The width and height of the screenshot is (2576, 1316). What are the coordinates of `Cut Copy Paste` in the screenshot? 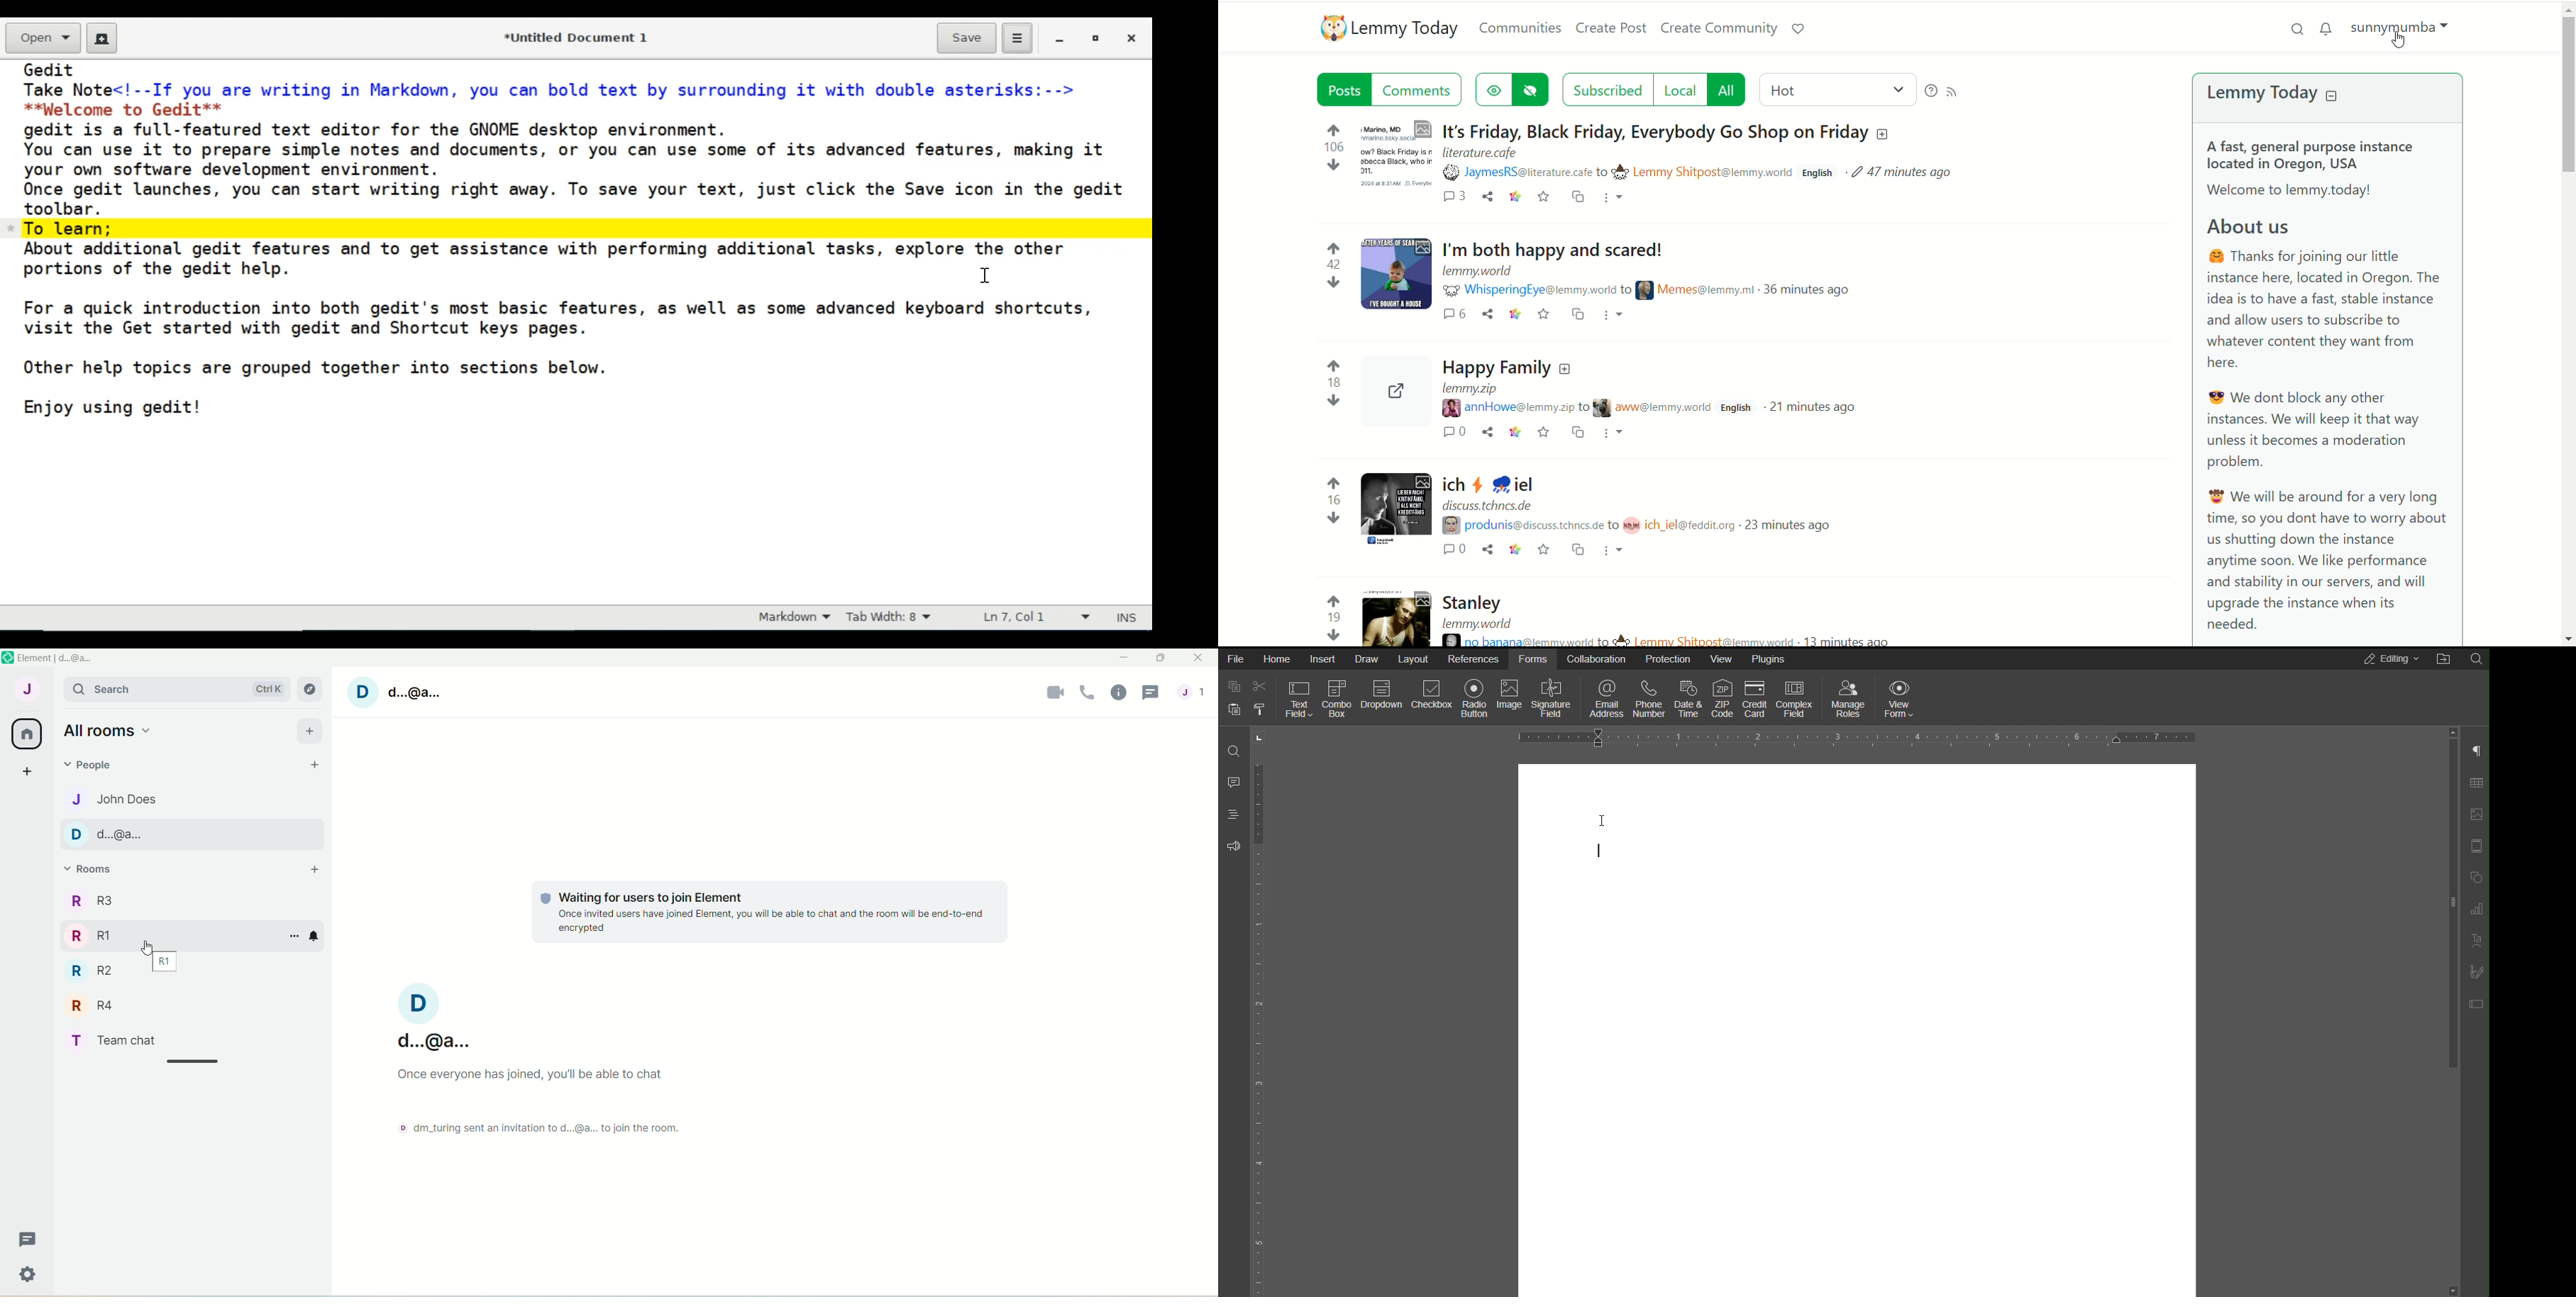 It's located at (1247, 699).